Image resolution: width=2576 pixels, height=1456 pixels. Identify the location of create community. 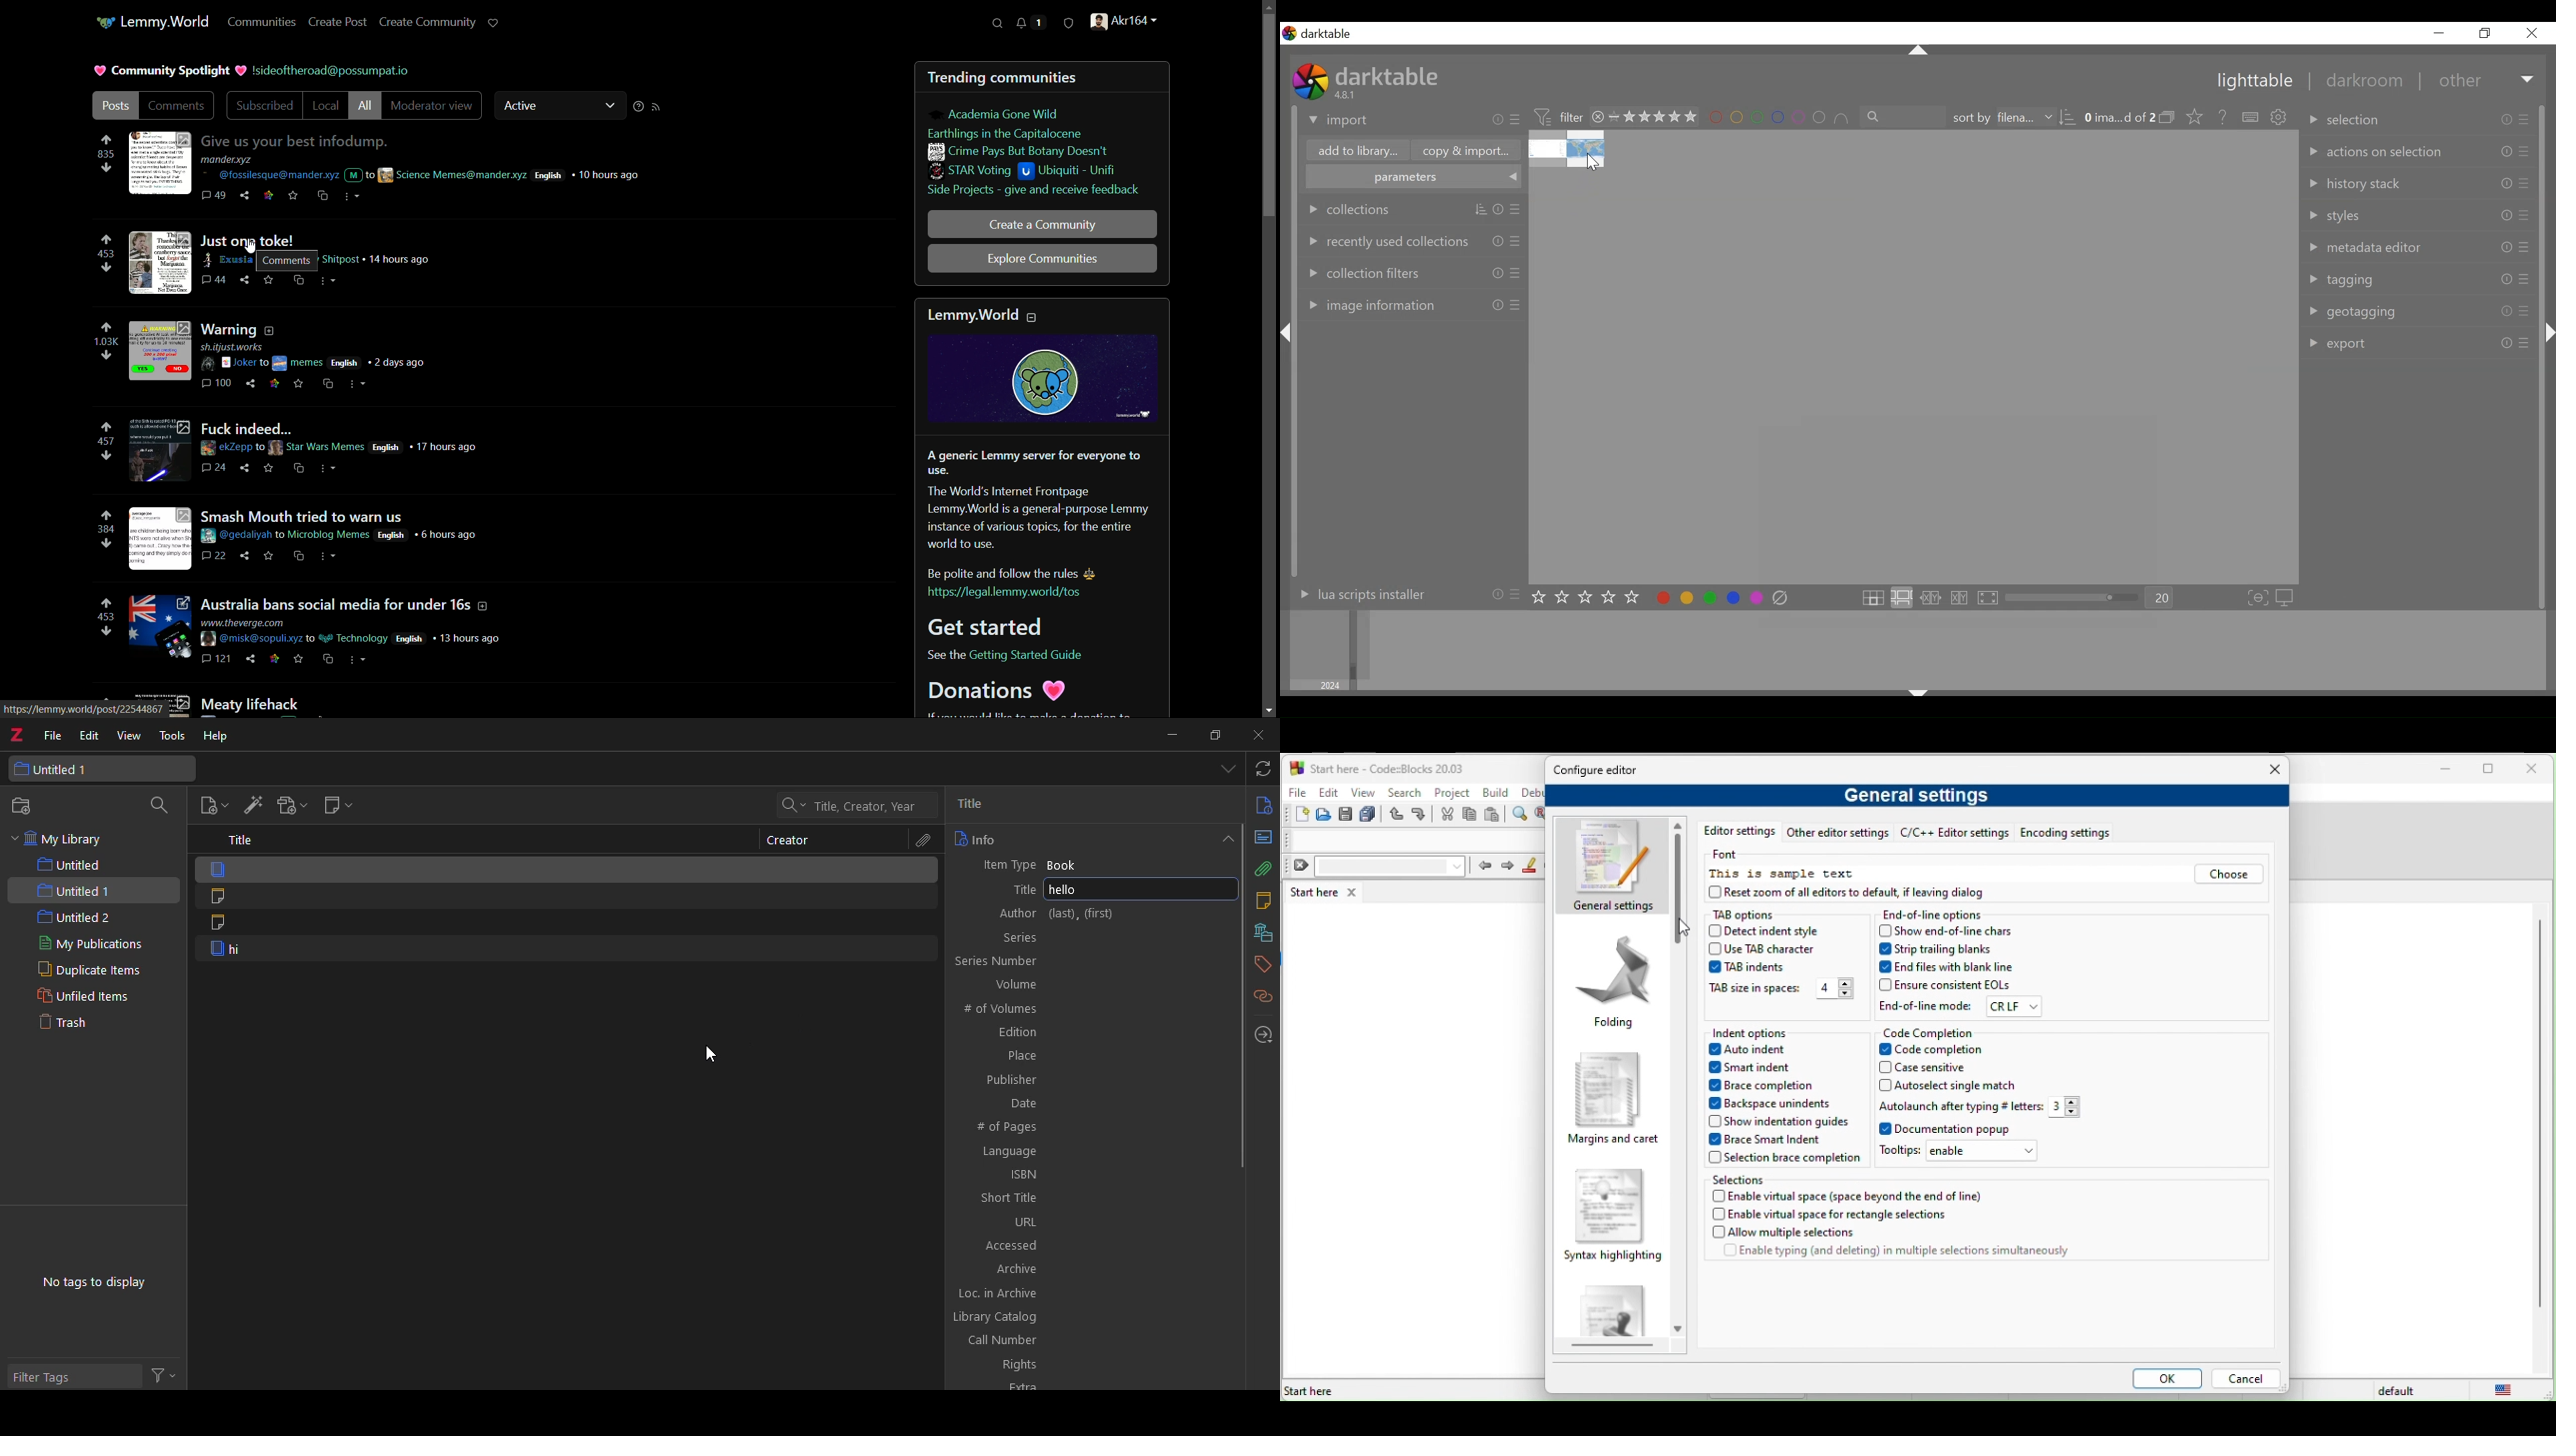
(428, 23).